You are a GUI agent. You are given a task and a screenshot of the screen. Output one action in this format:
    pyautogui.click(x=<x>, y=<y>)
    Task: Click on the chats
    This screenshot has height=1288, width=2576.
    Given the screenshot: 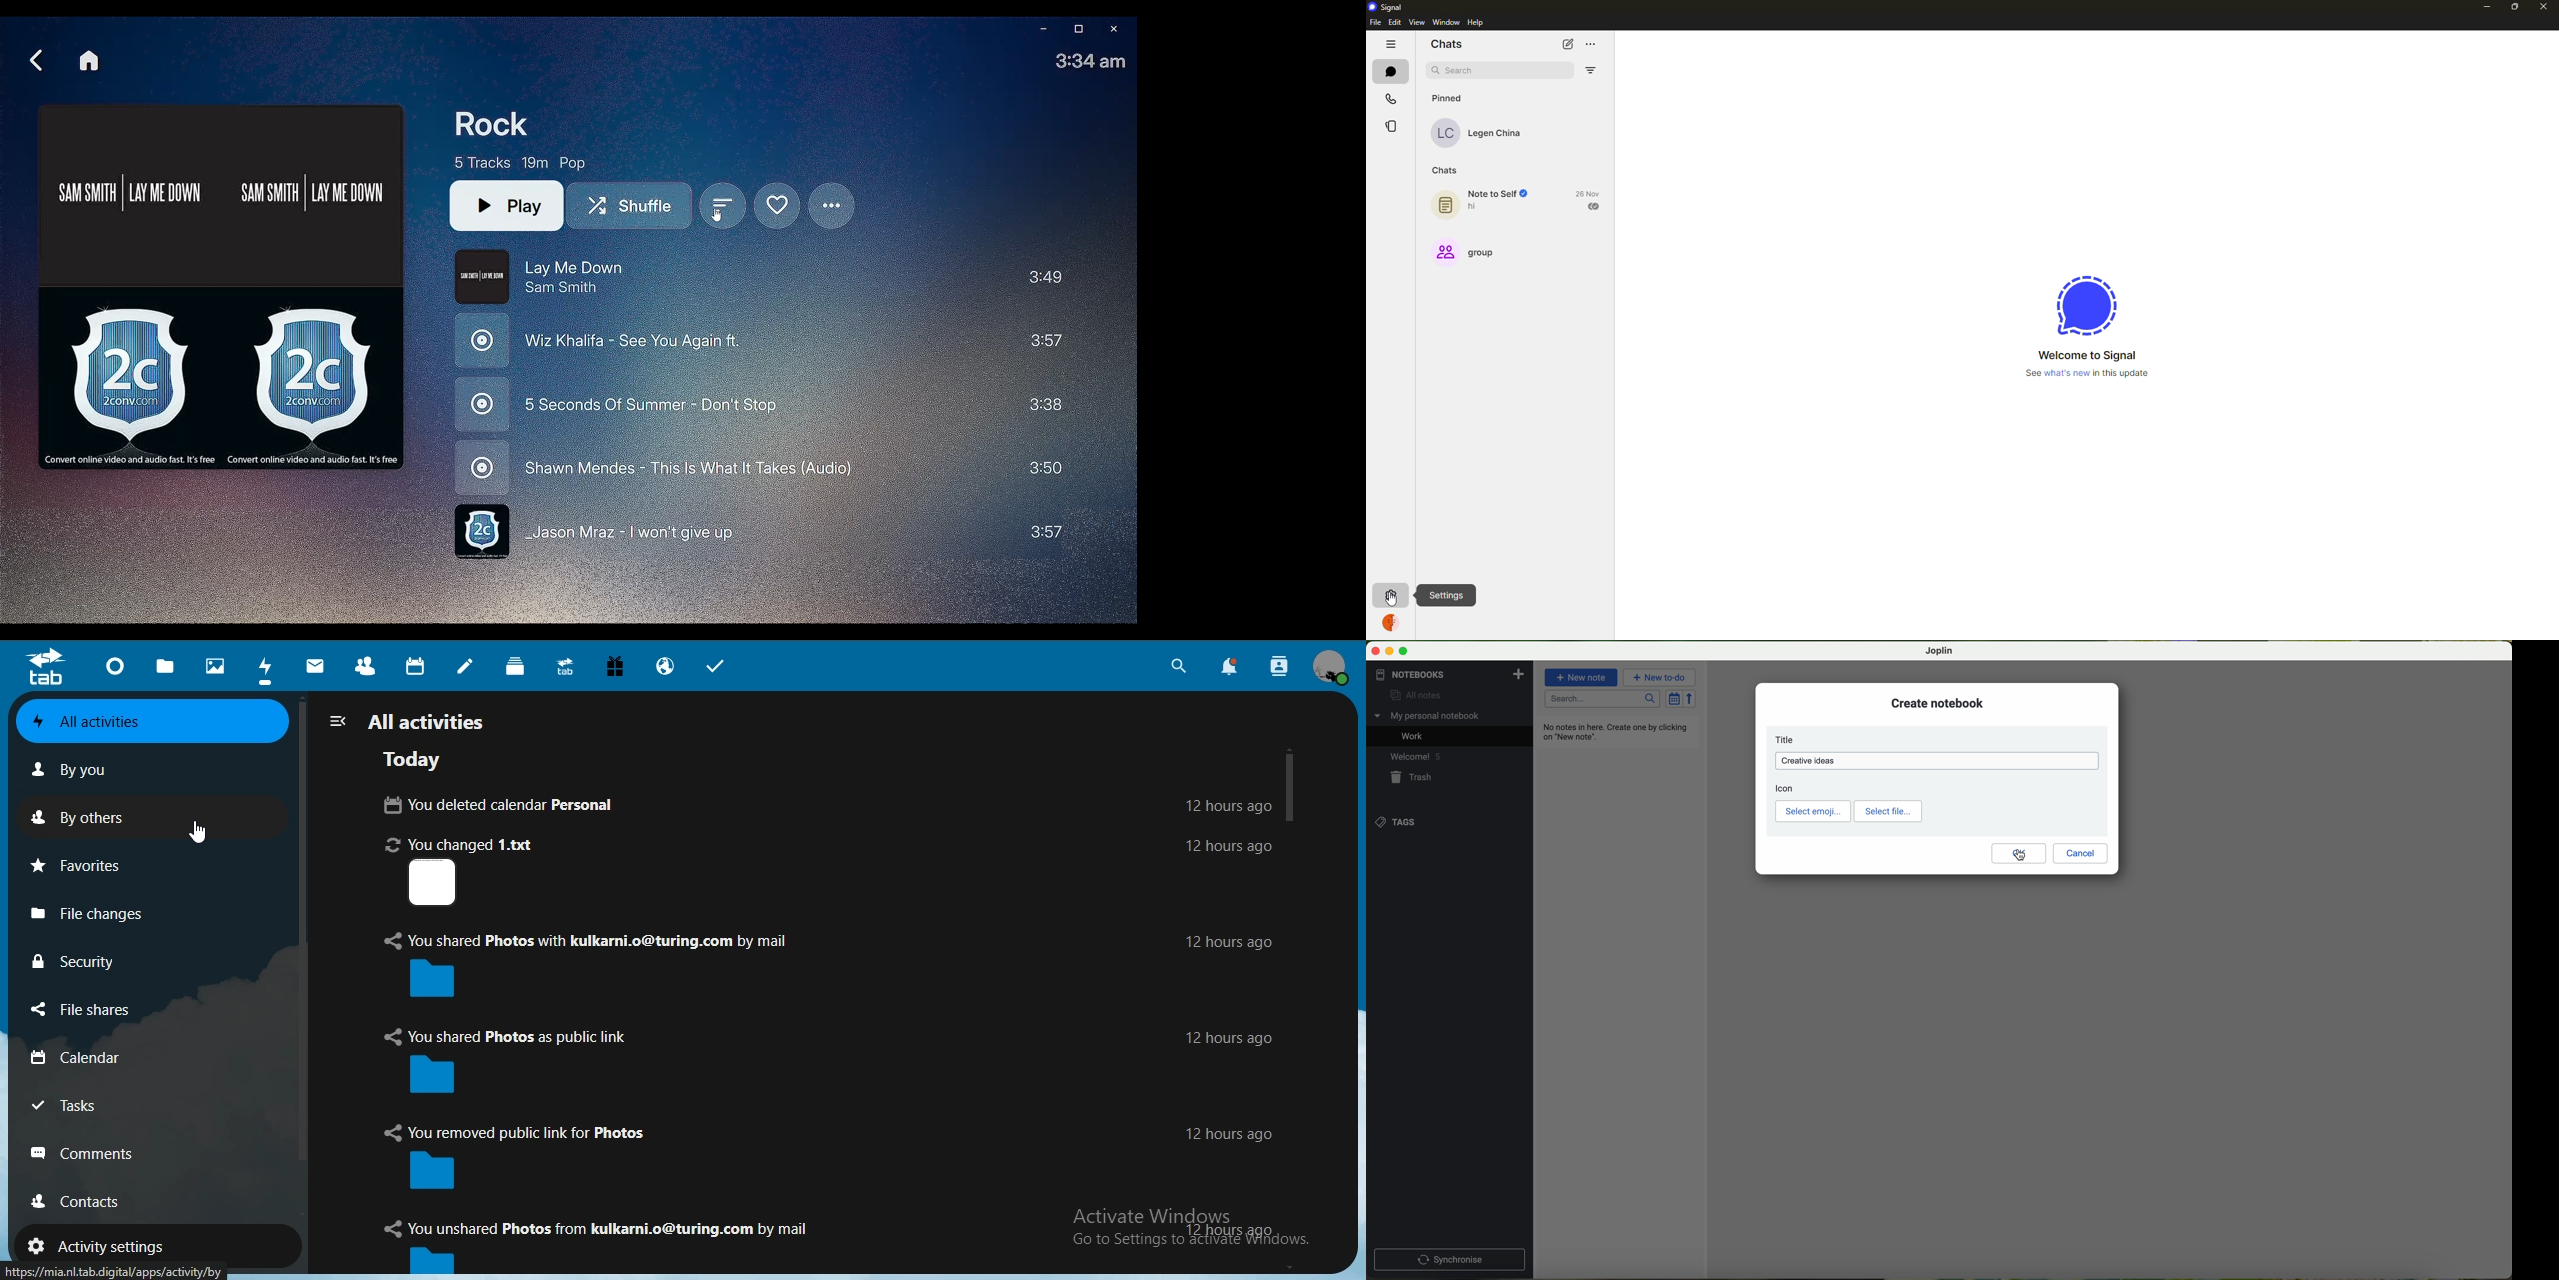 What is the action you would take?
    pyautogui.click(x=1446, y=45)
    